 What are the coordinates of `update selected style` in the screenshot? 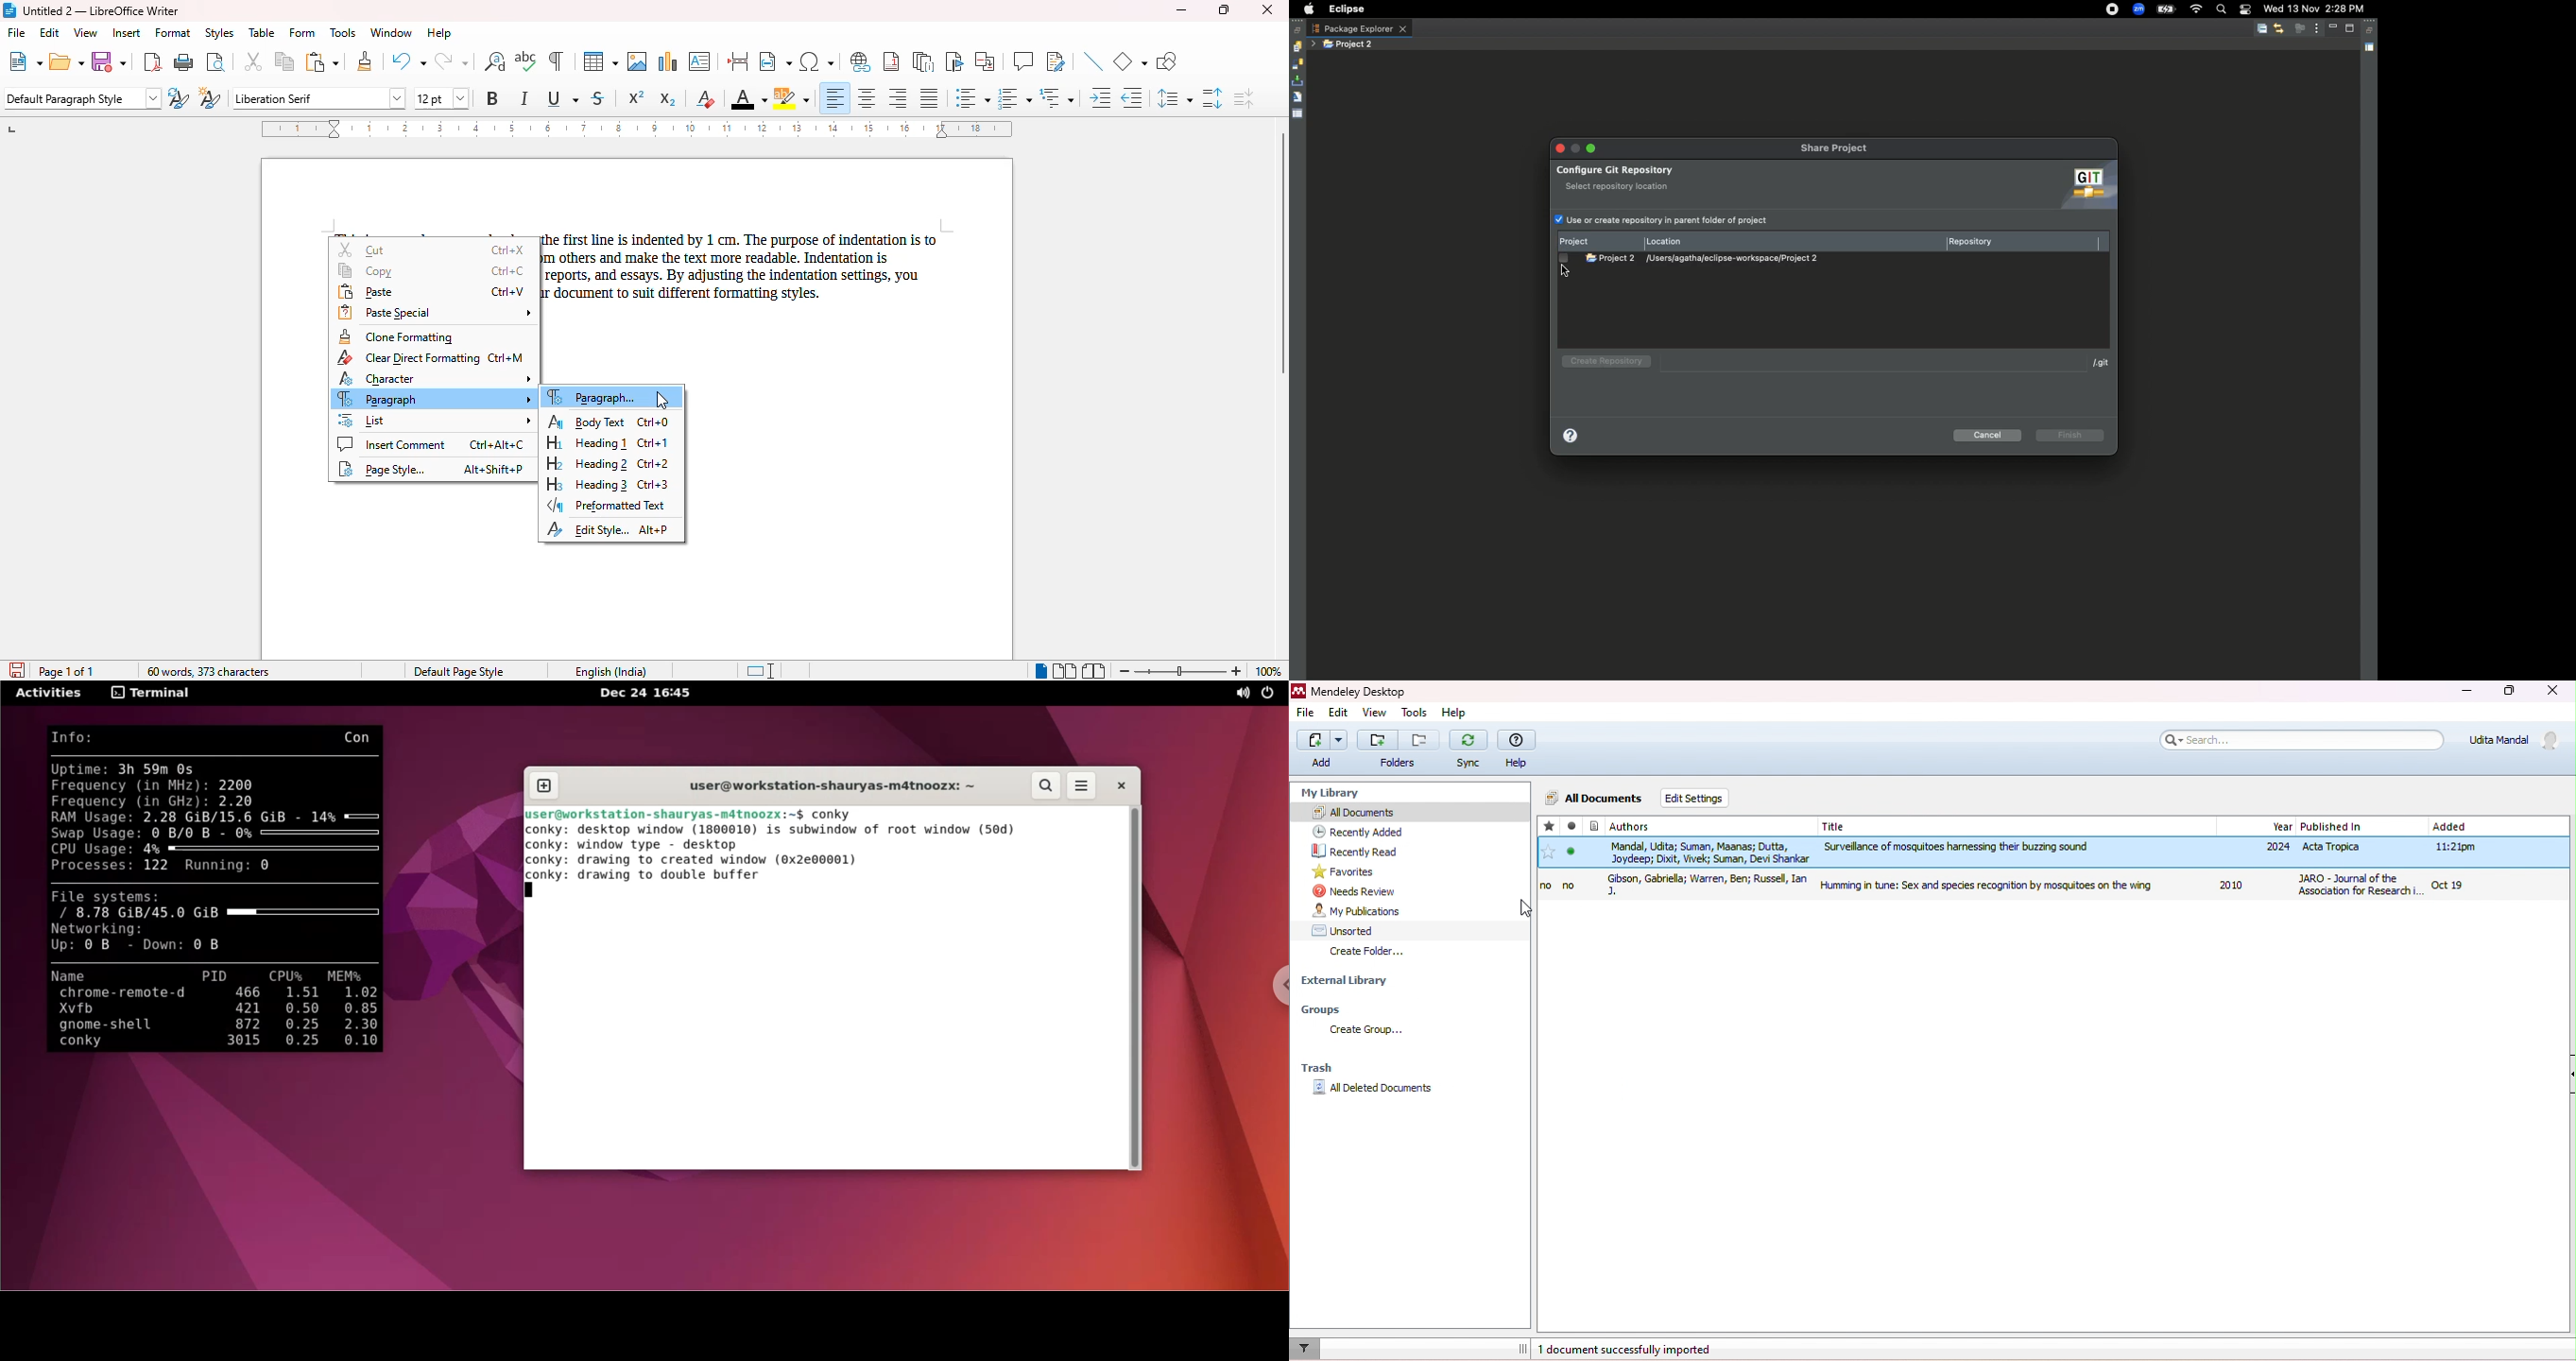 It's located at (179, 97).